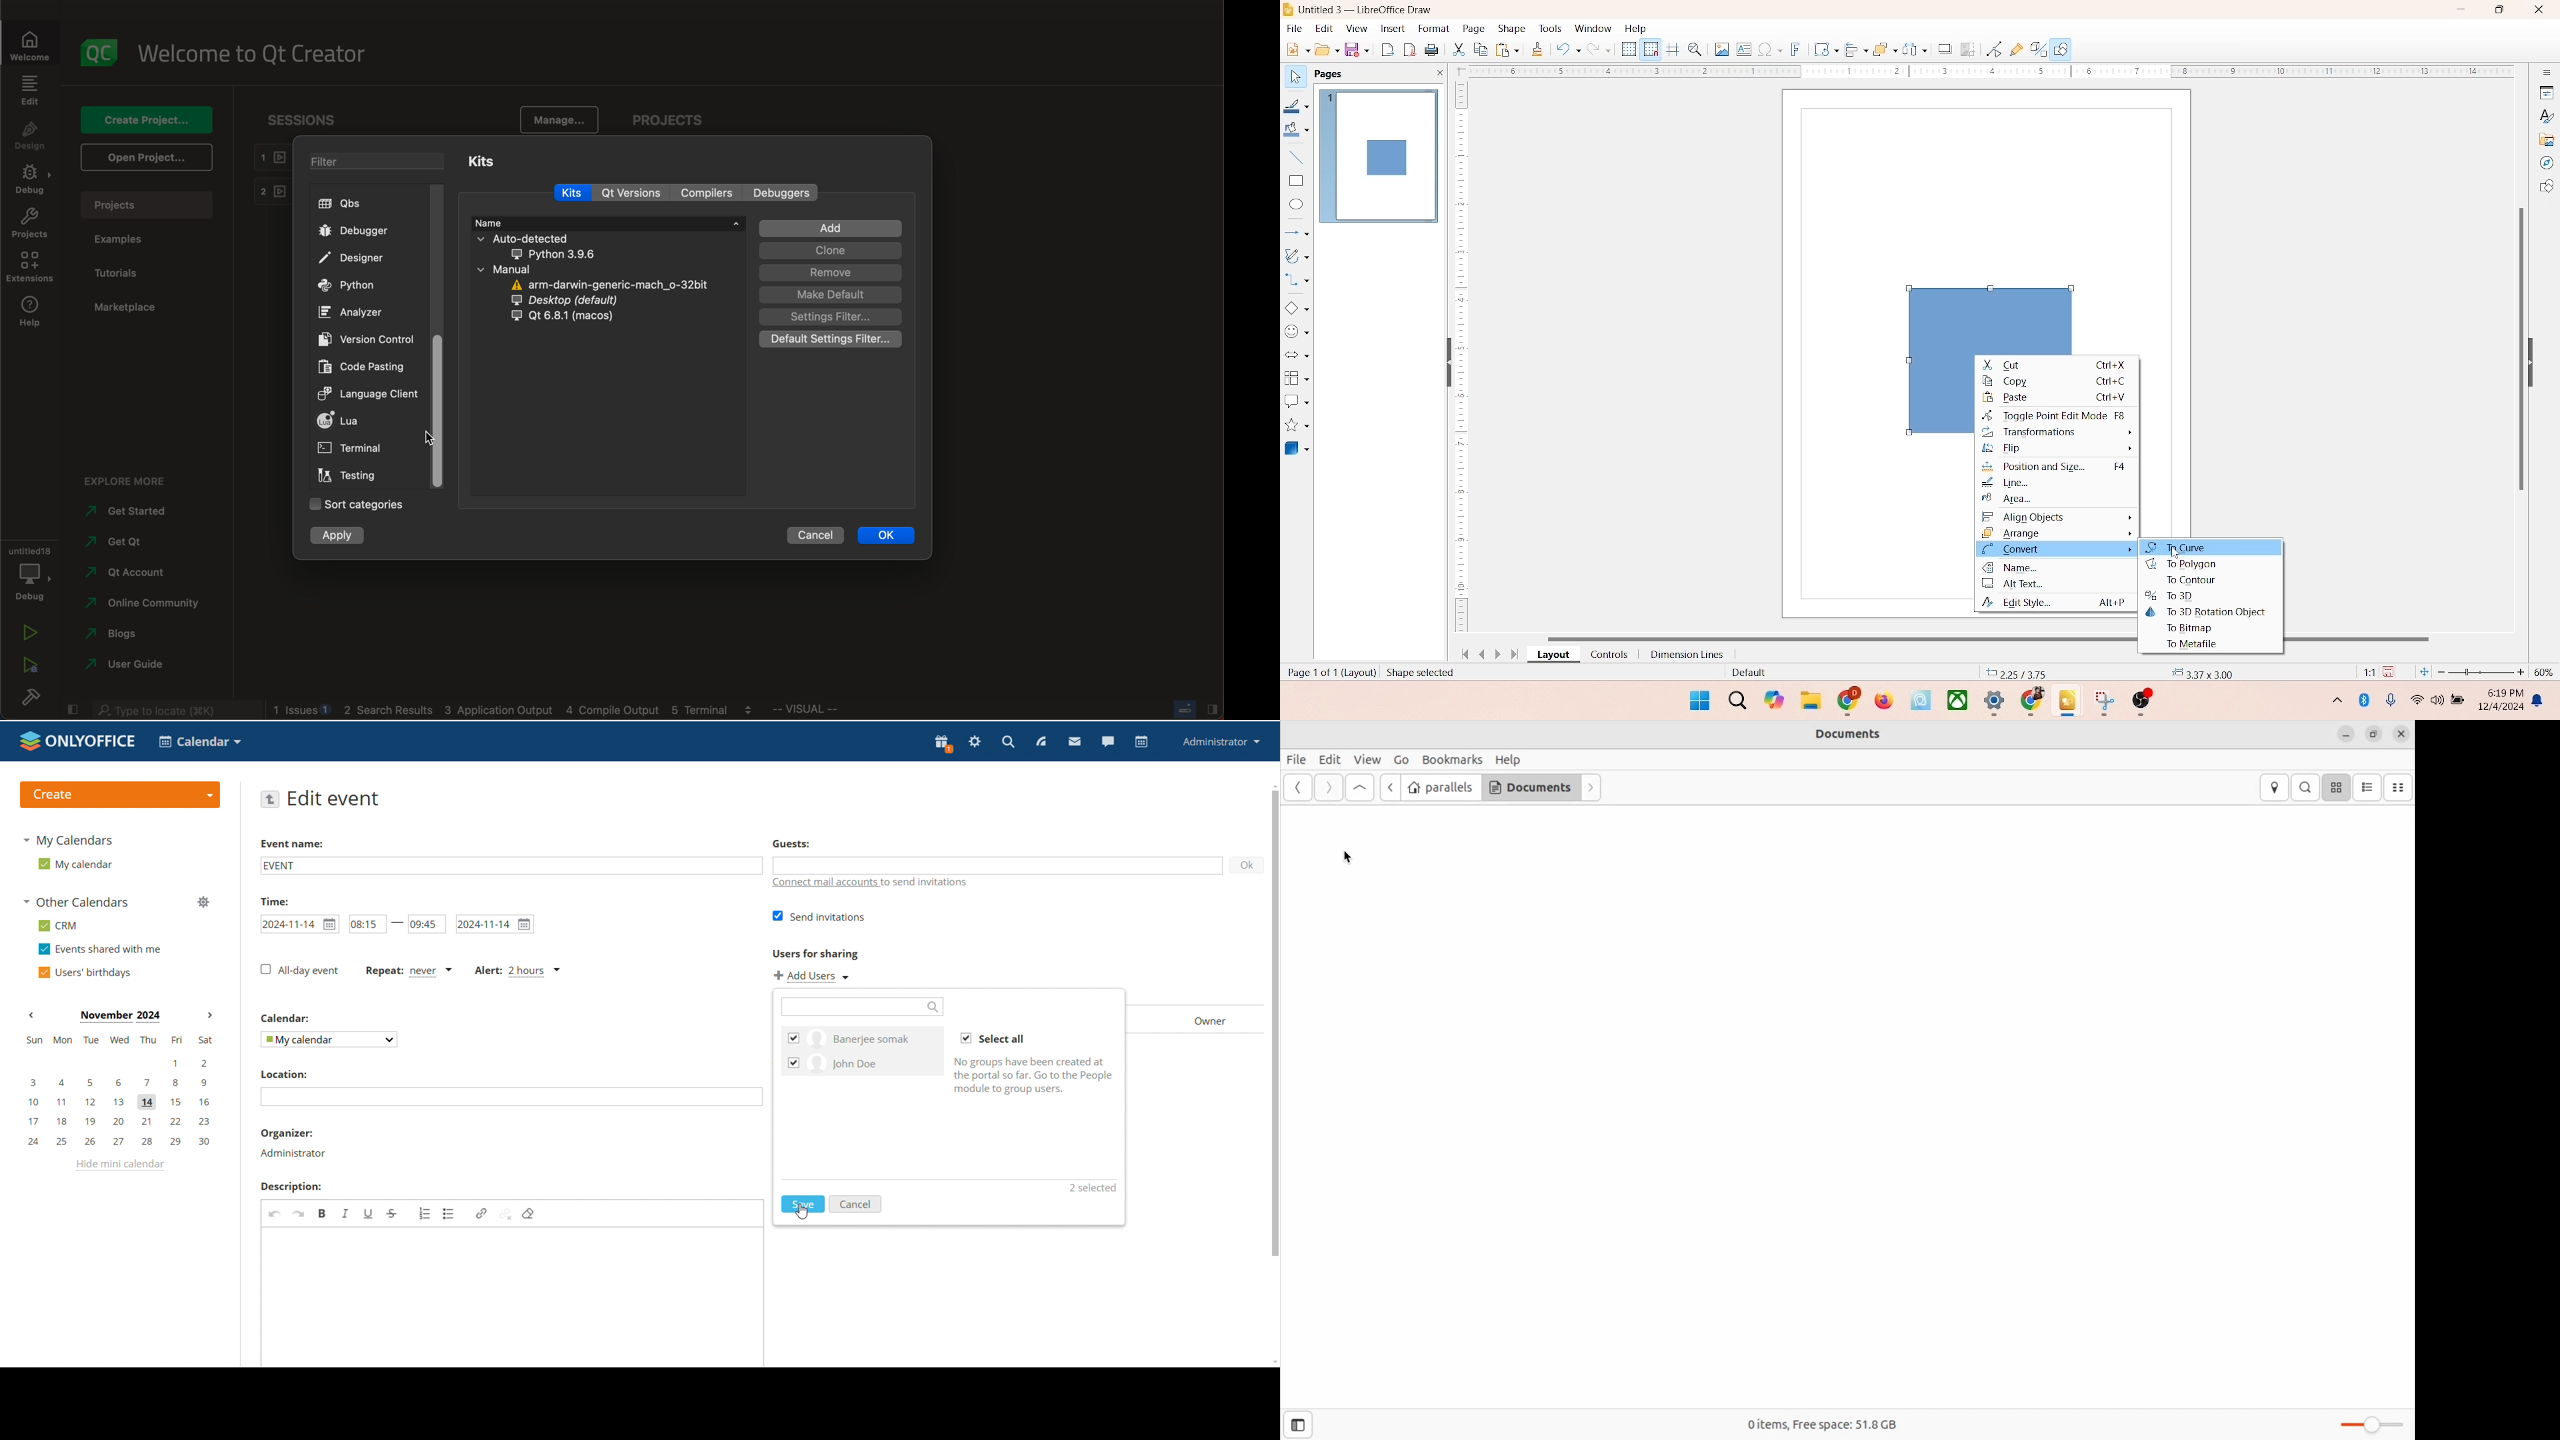 The image size is (2576, 1456). Describe the element at coordinates (1272, 785) in the screenshot. I see `scroll up` at that location.